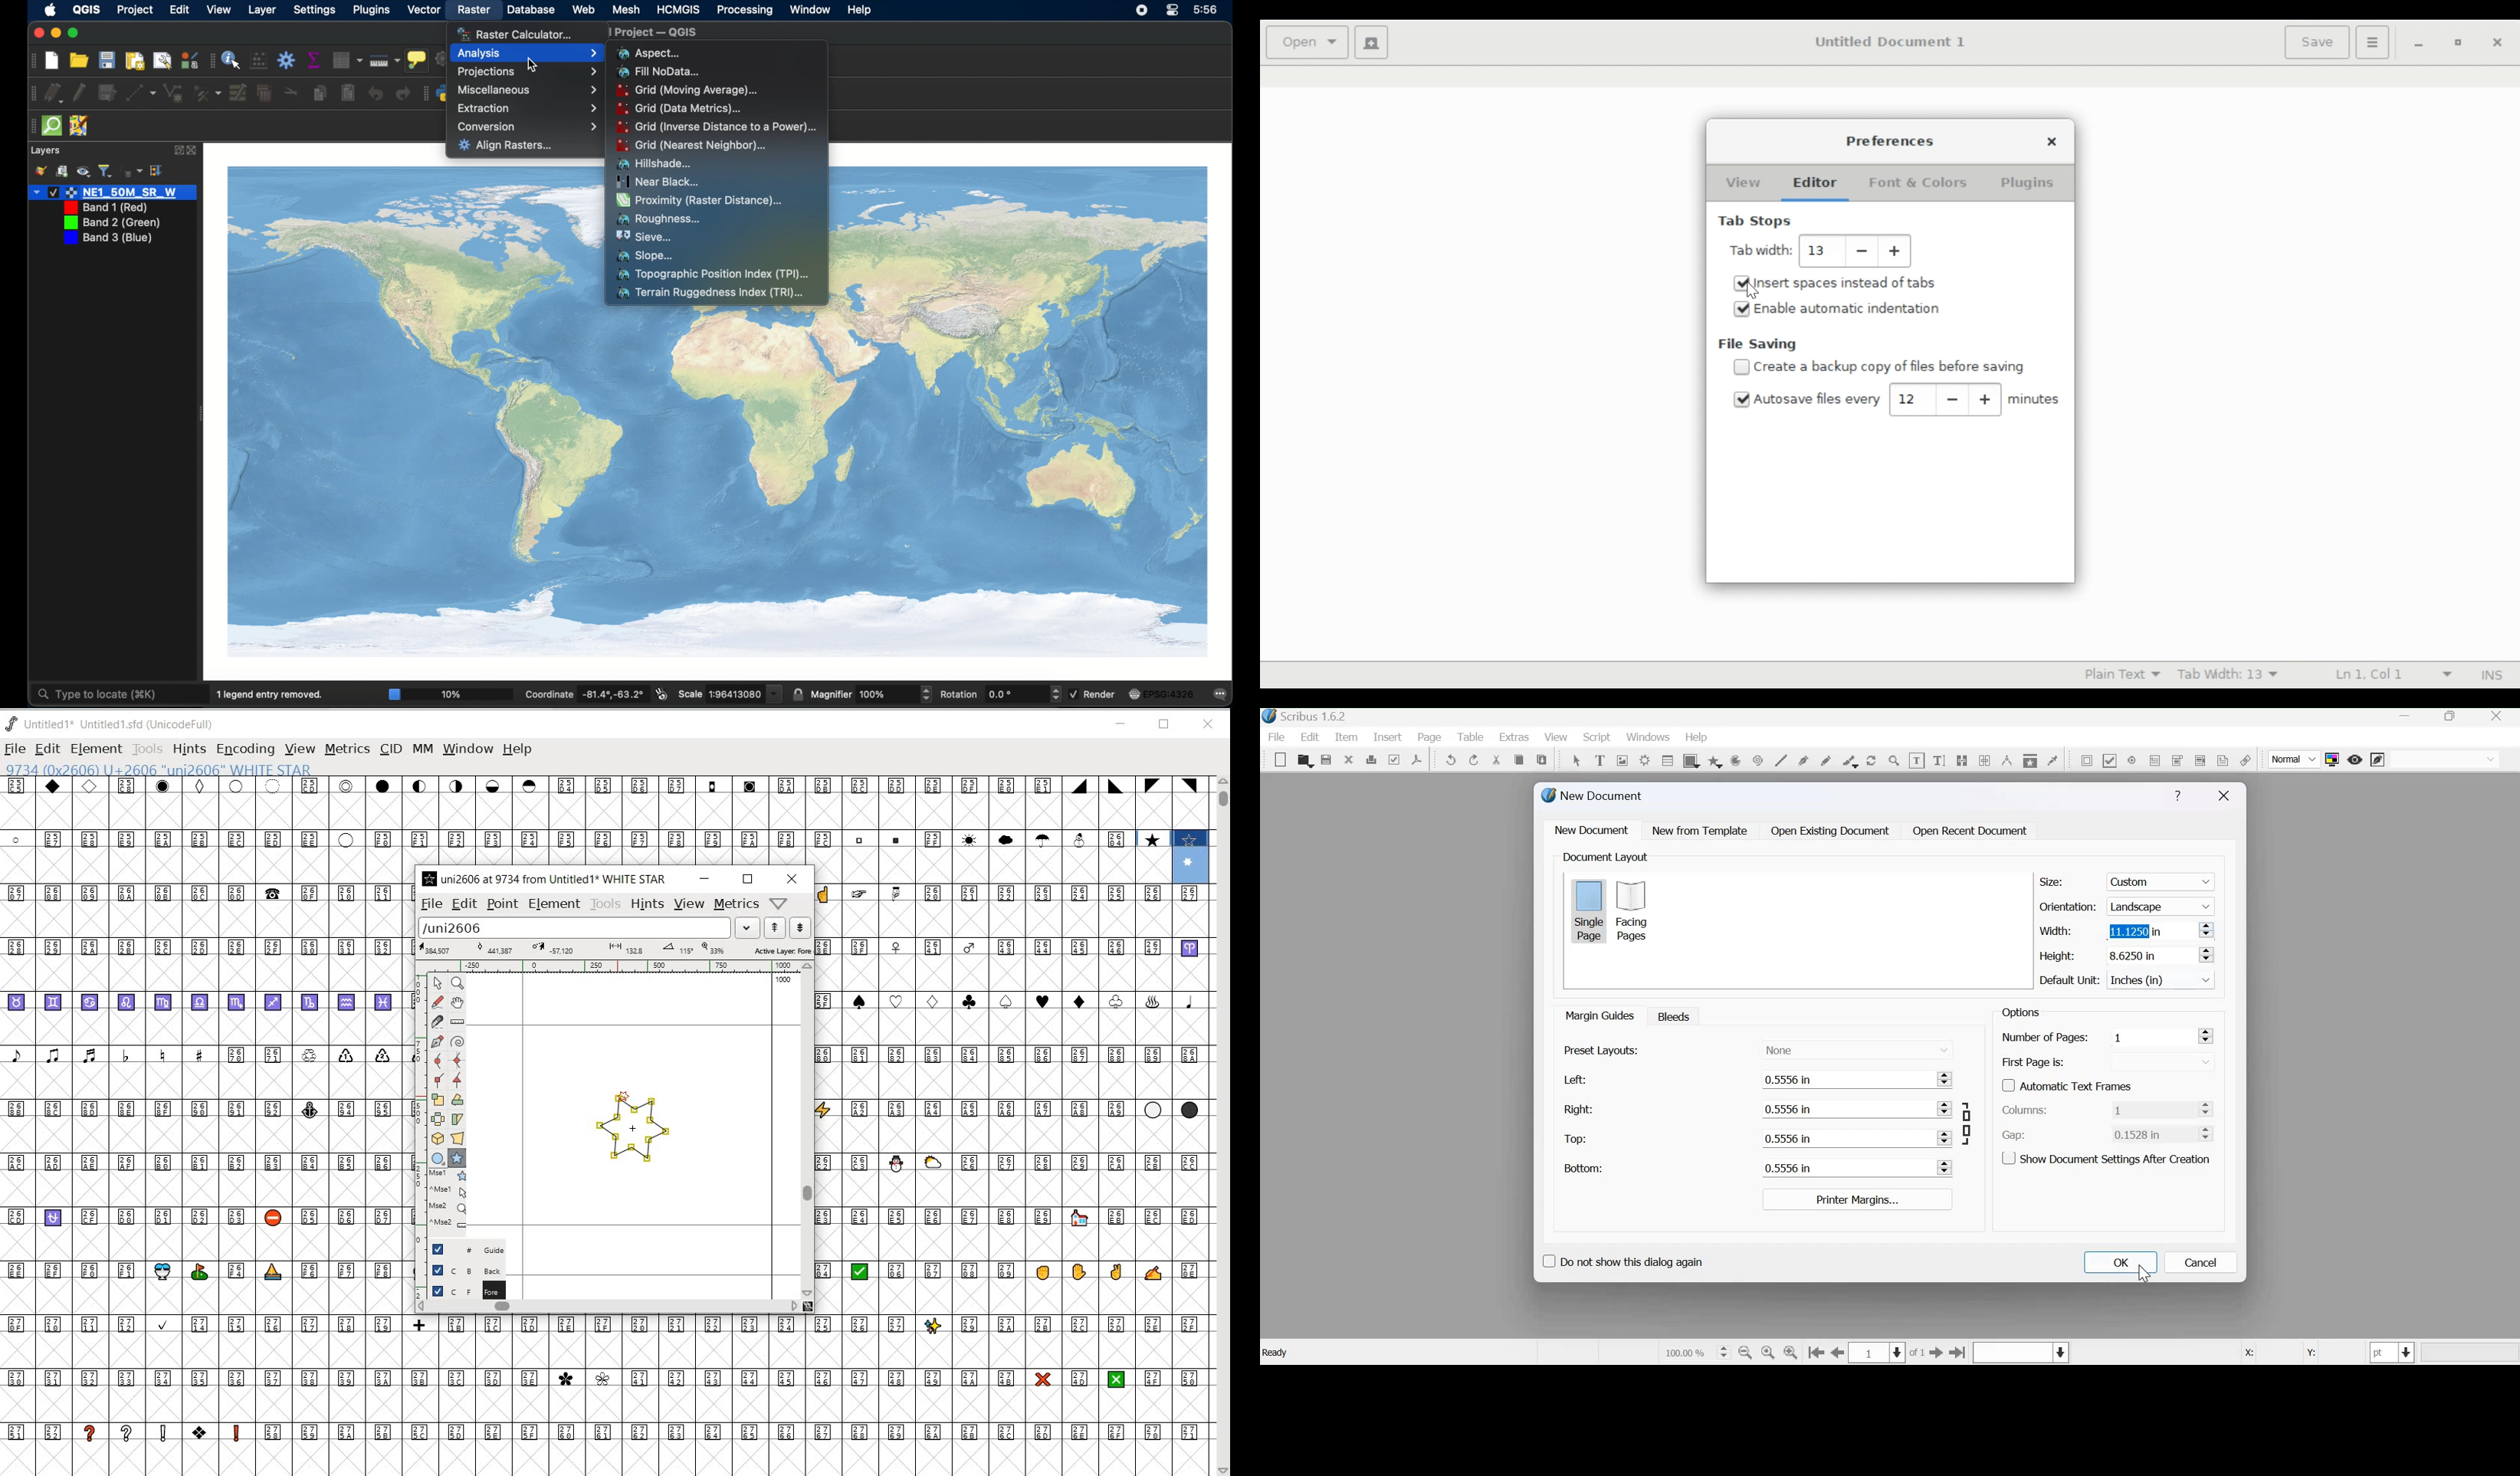 The width and height of the screenshot is (2520, 1484). What do you see at coordinates (1371, 759) in the screenshot?
I see `print` at bounding box center [1371, 759].